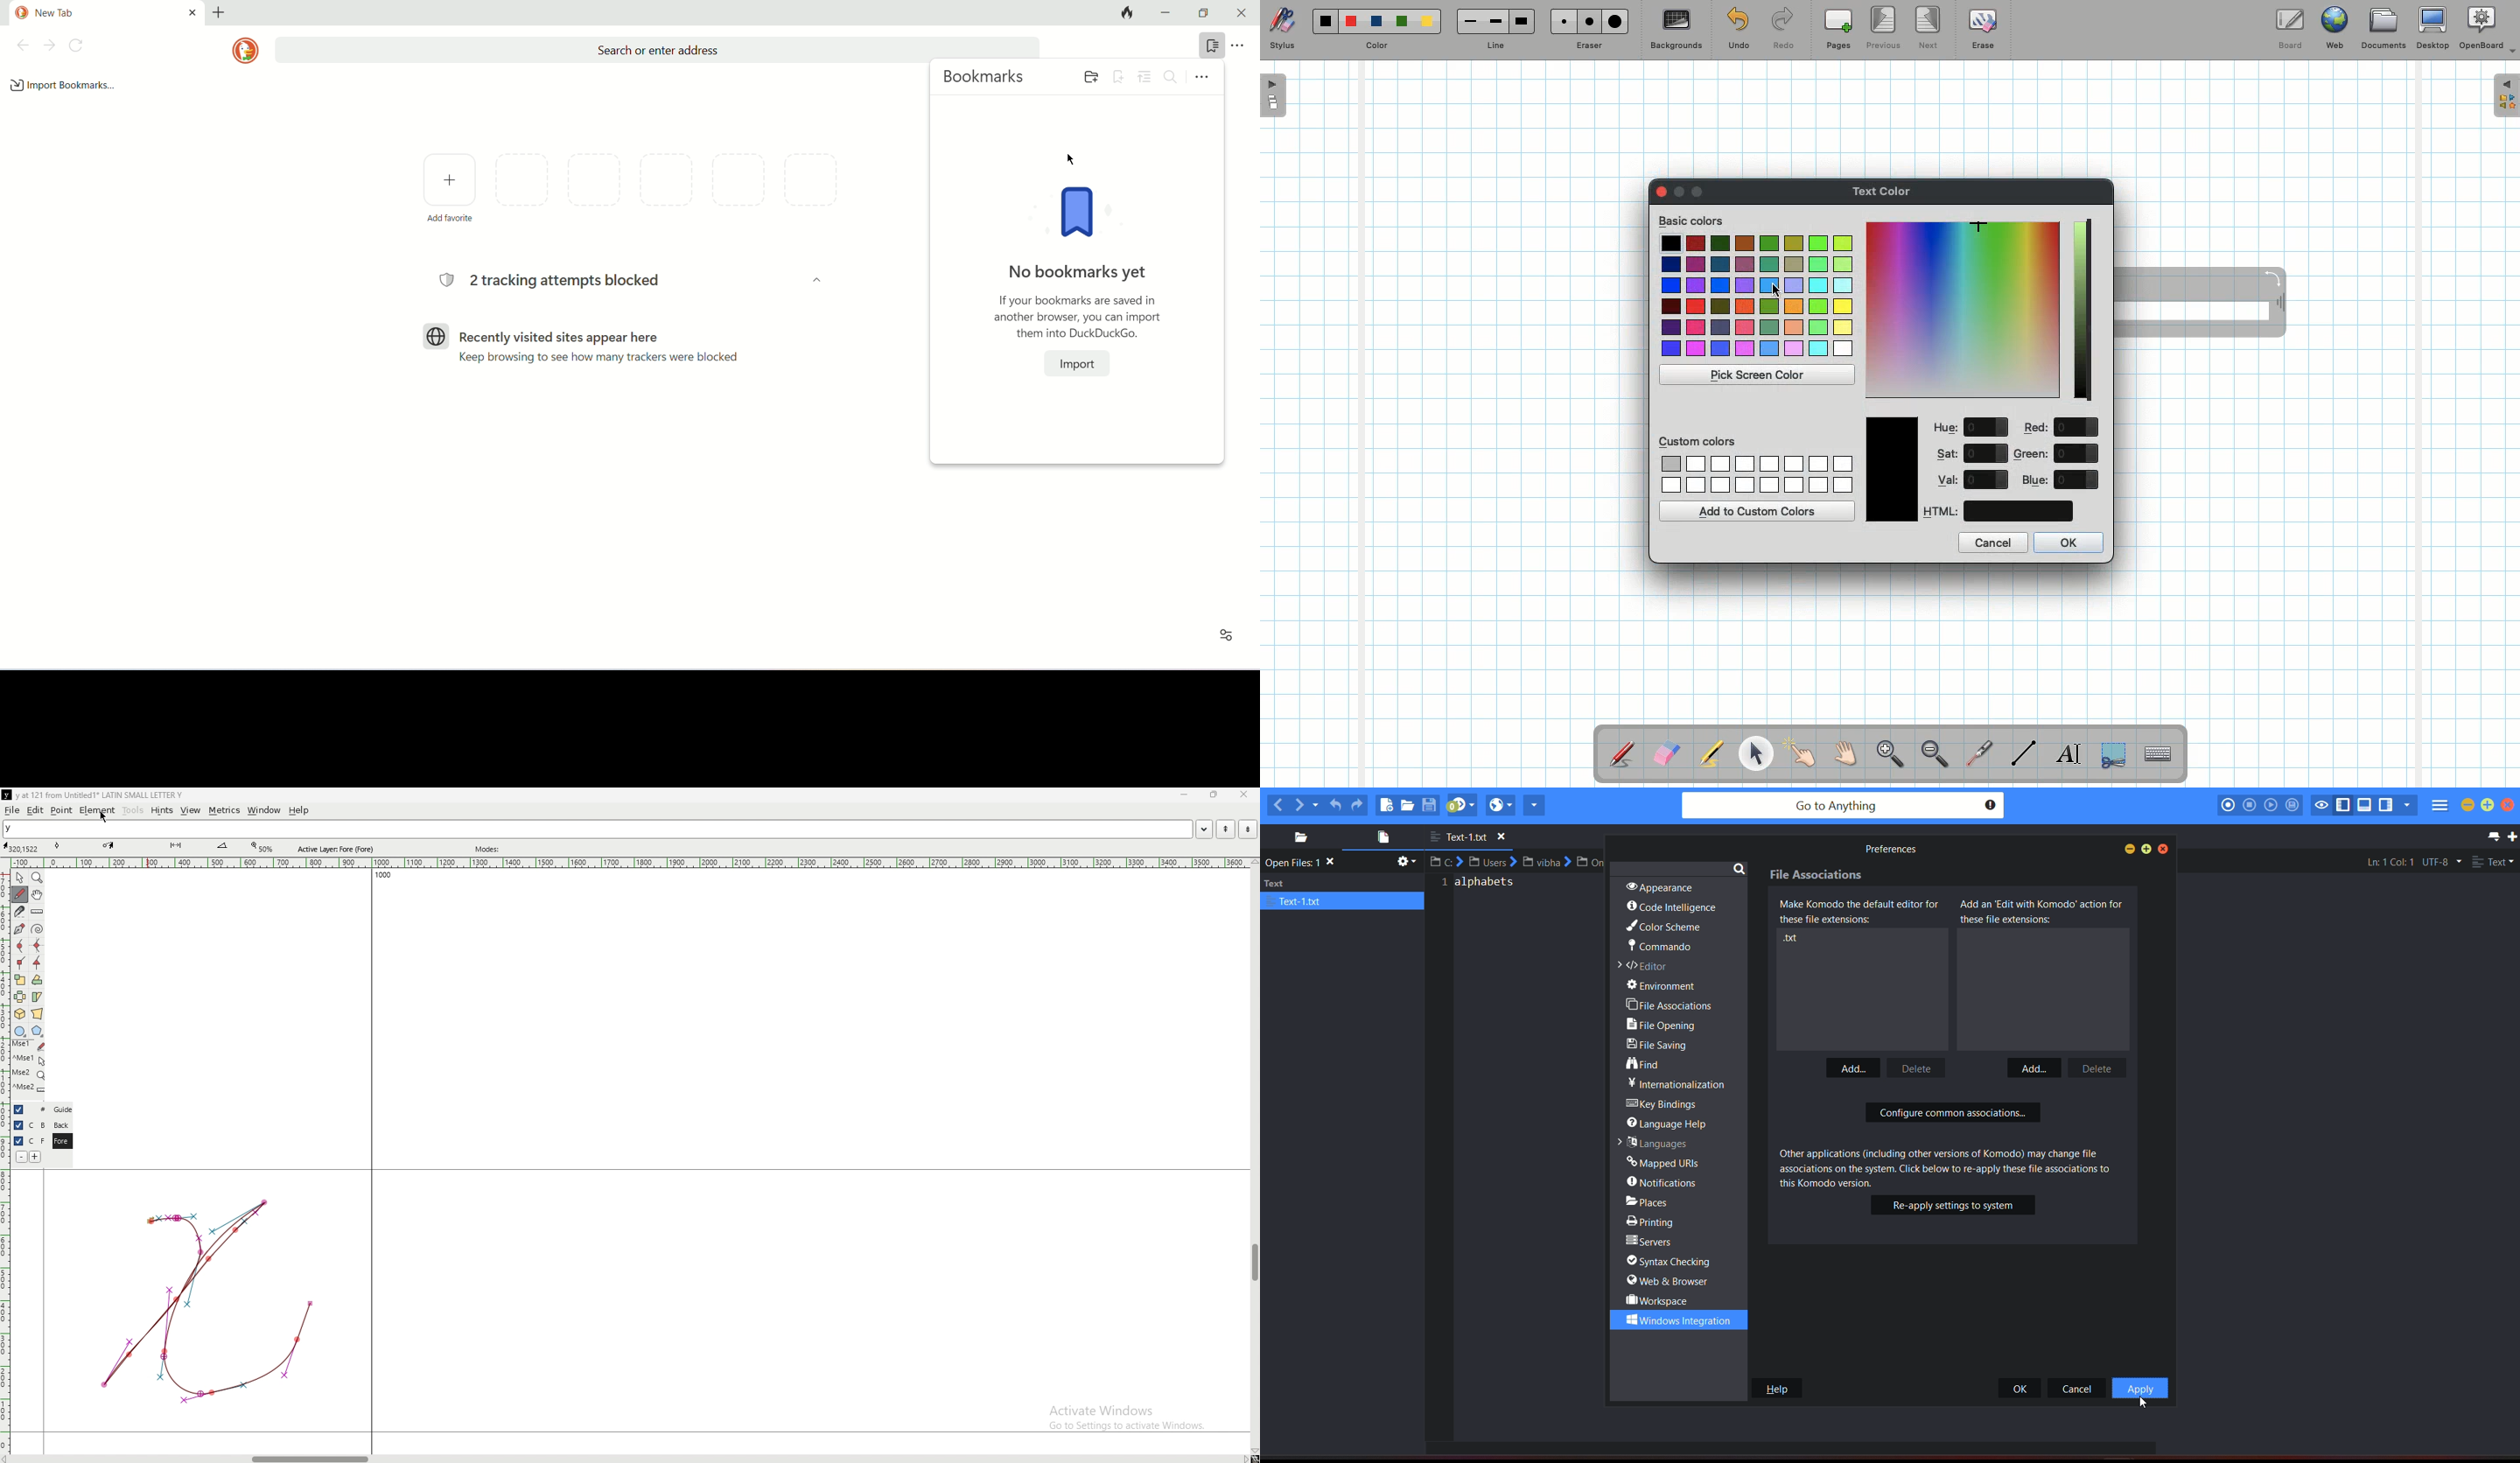 The height and width of the screenshot is (1484, 2520). Describe the element at coordinates (37, 1032) in the screenshot. I see `polygon or star` at that location.